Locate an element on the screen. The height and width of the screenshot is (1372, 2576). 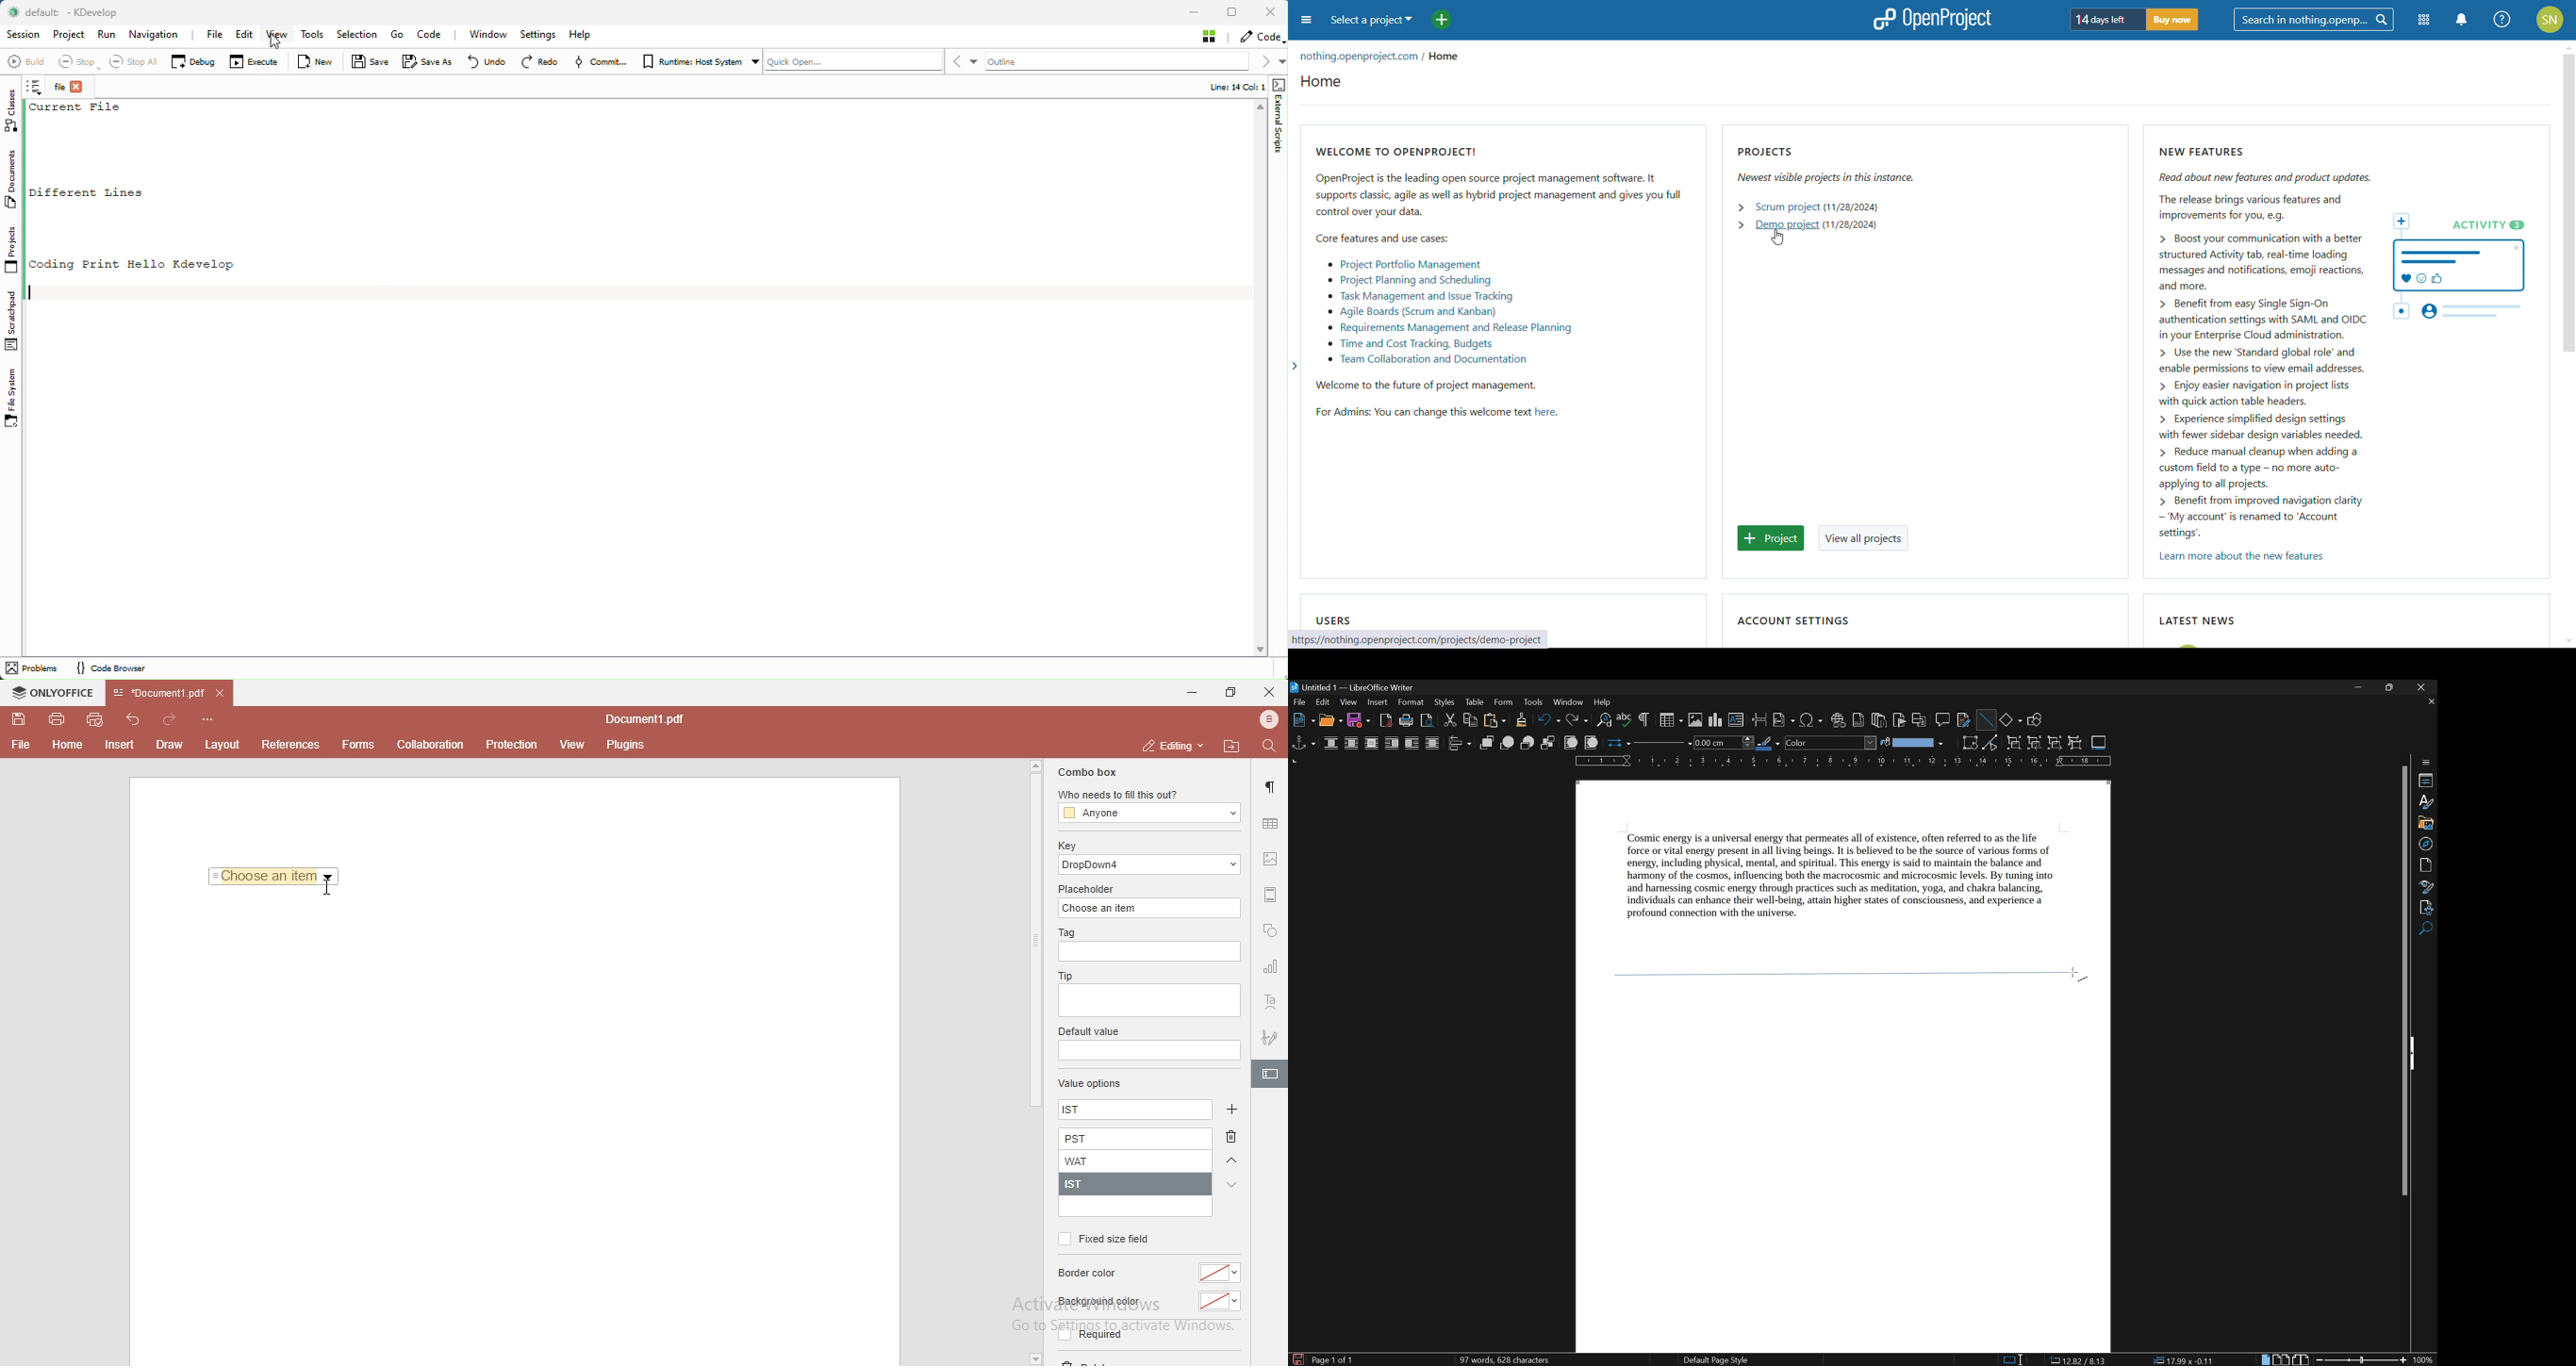
forward one is located at coordinates (1507, 743).